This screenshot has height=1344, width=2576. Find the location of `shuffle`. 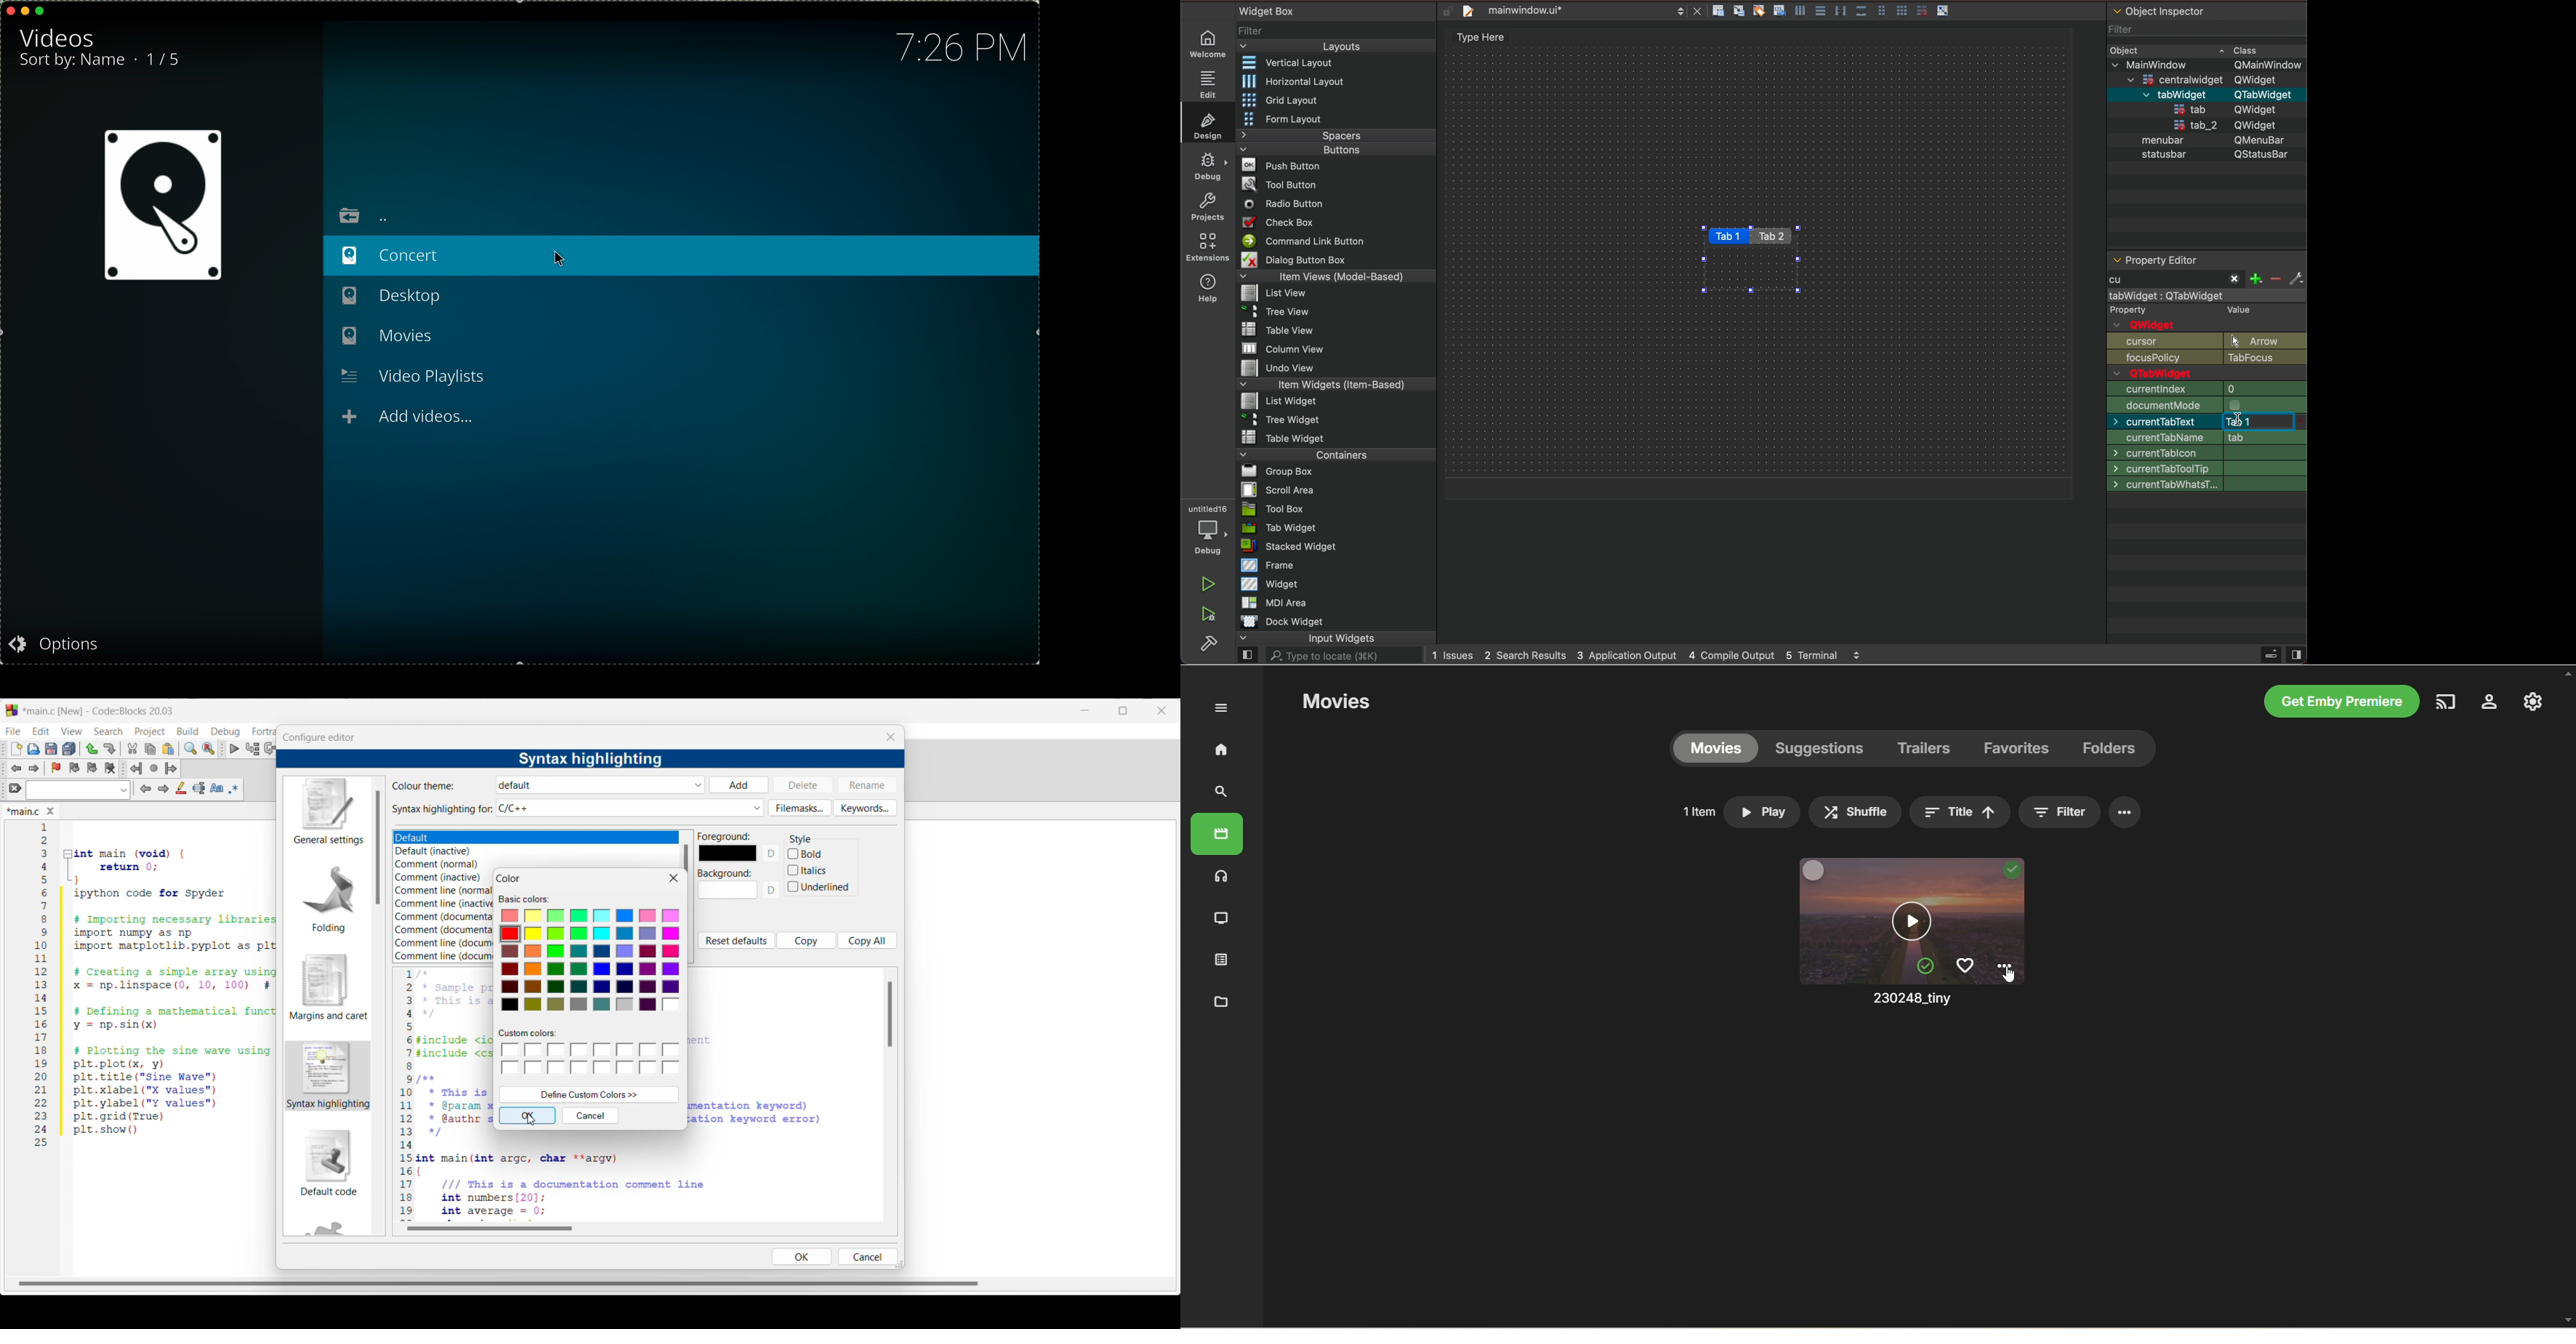

shuffle is located at coordinates (1855, 812).